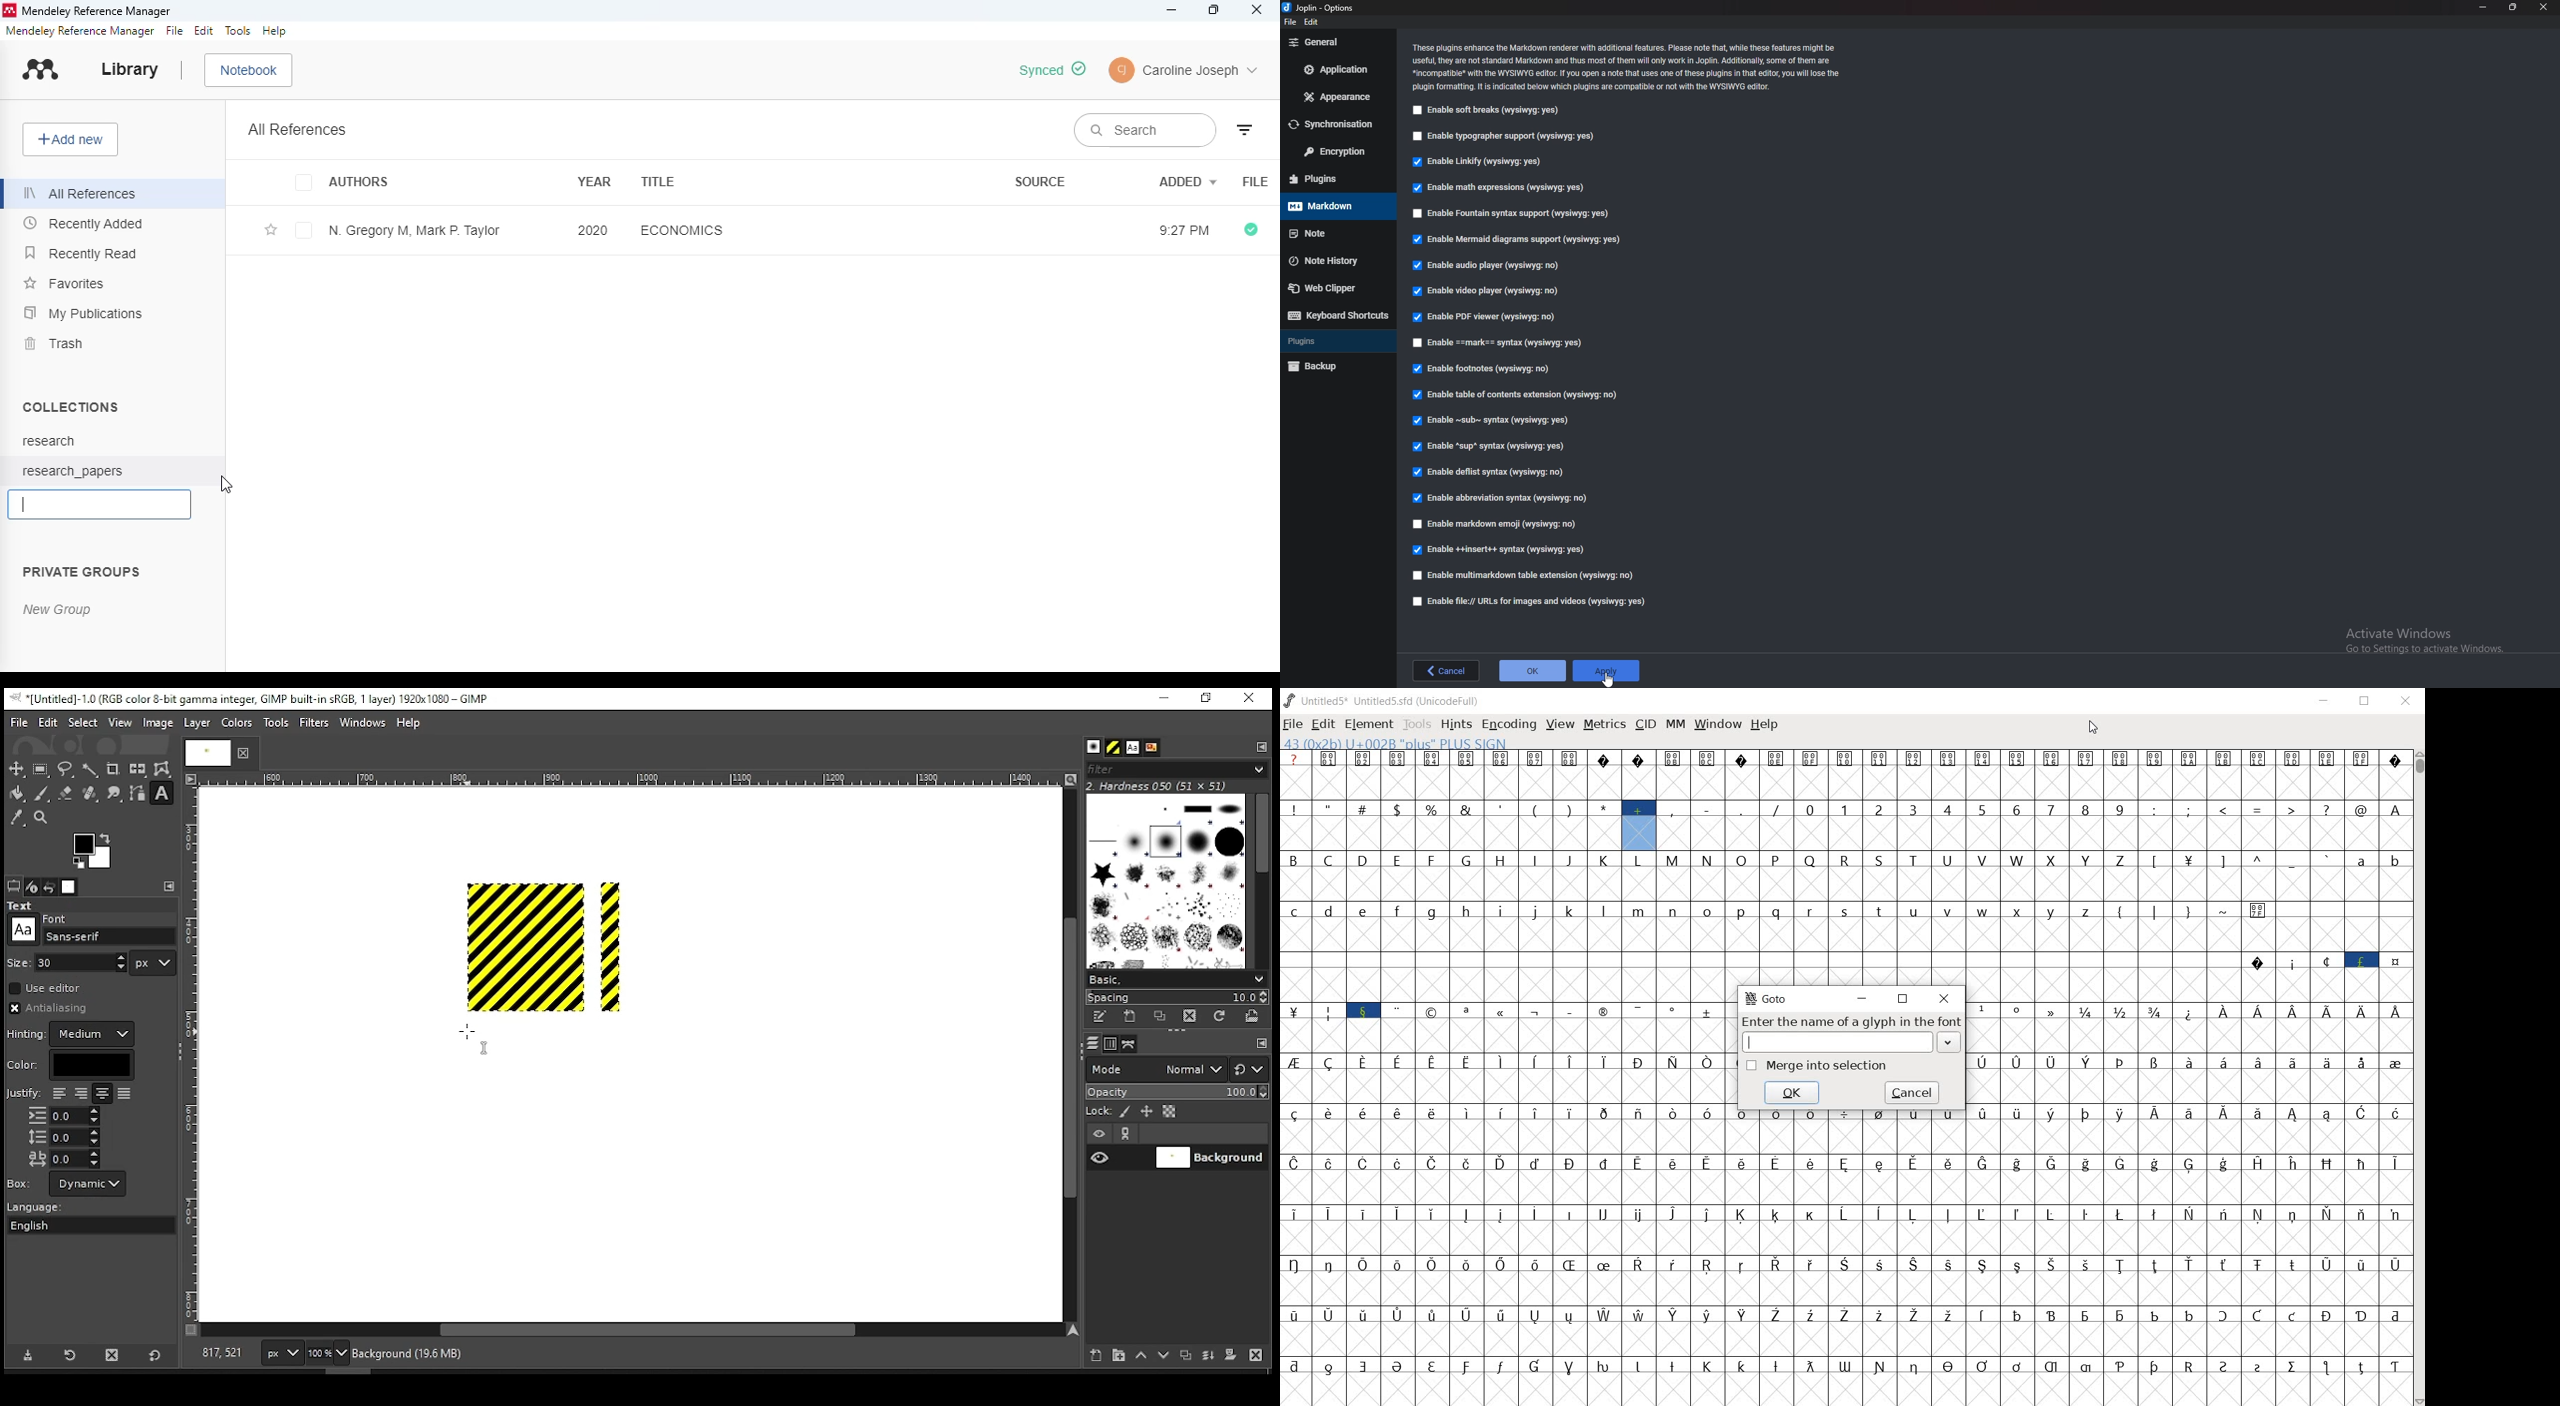  I want to click on free selection tool, so click(68, 770).